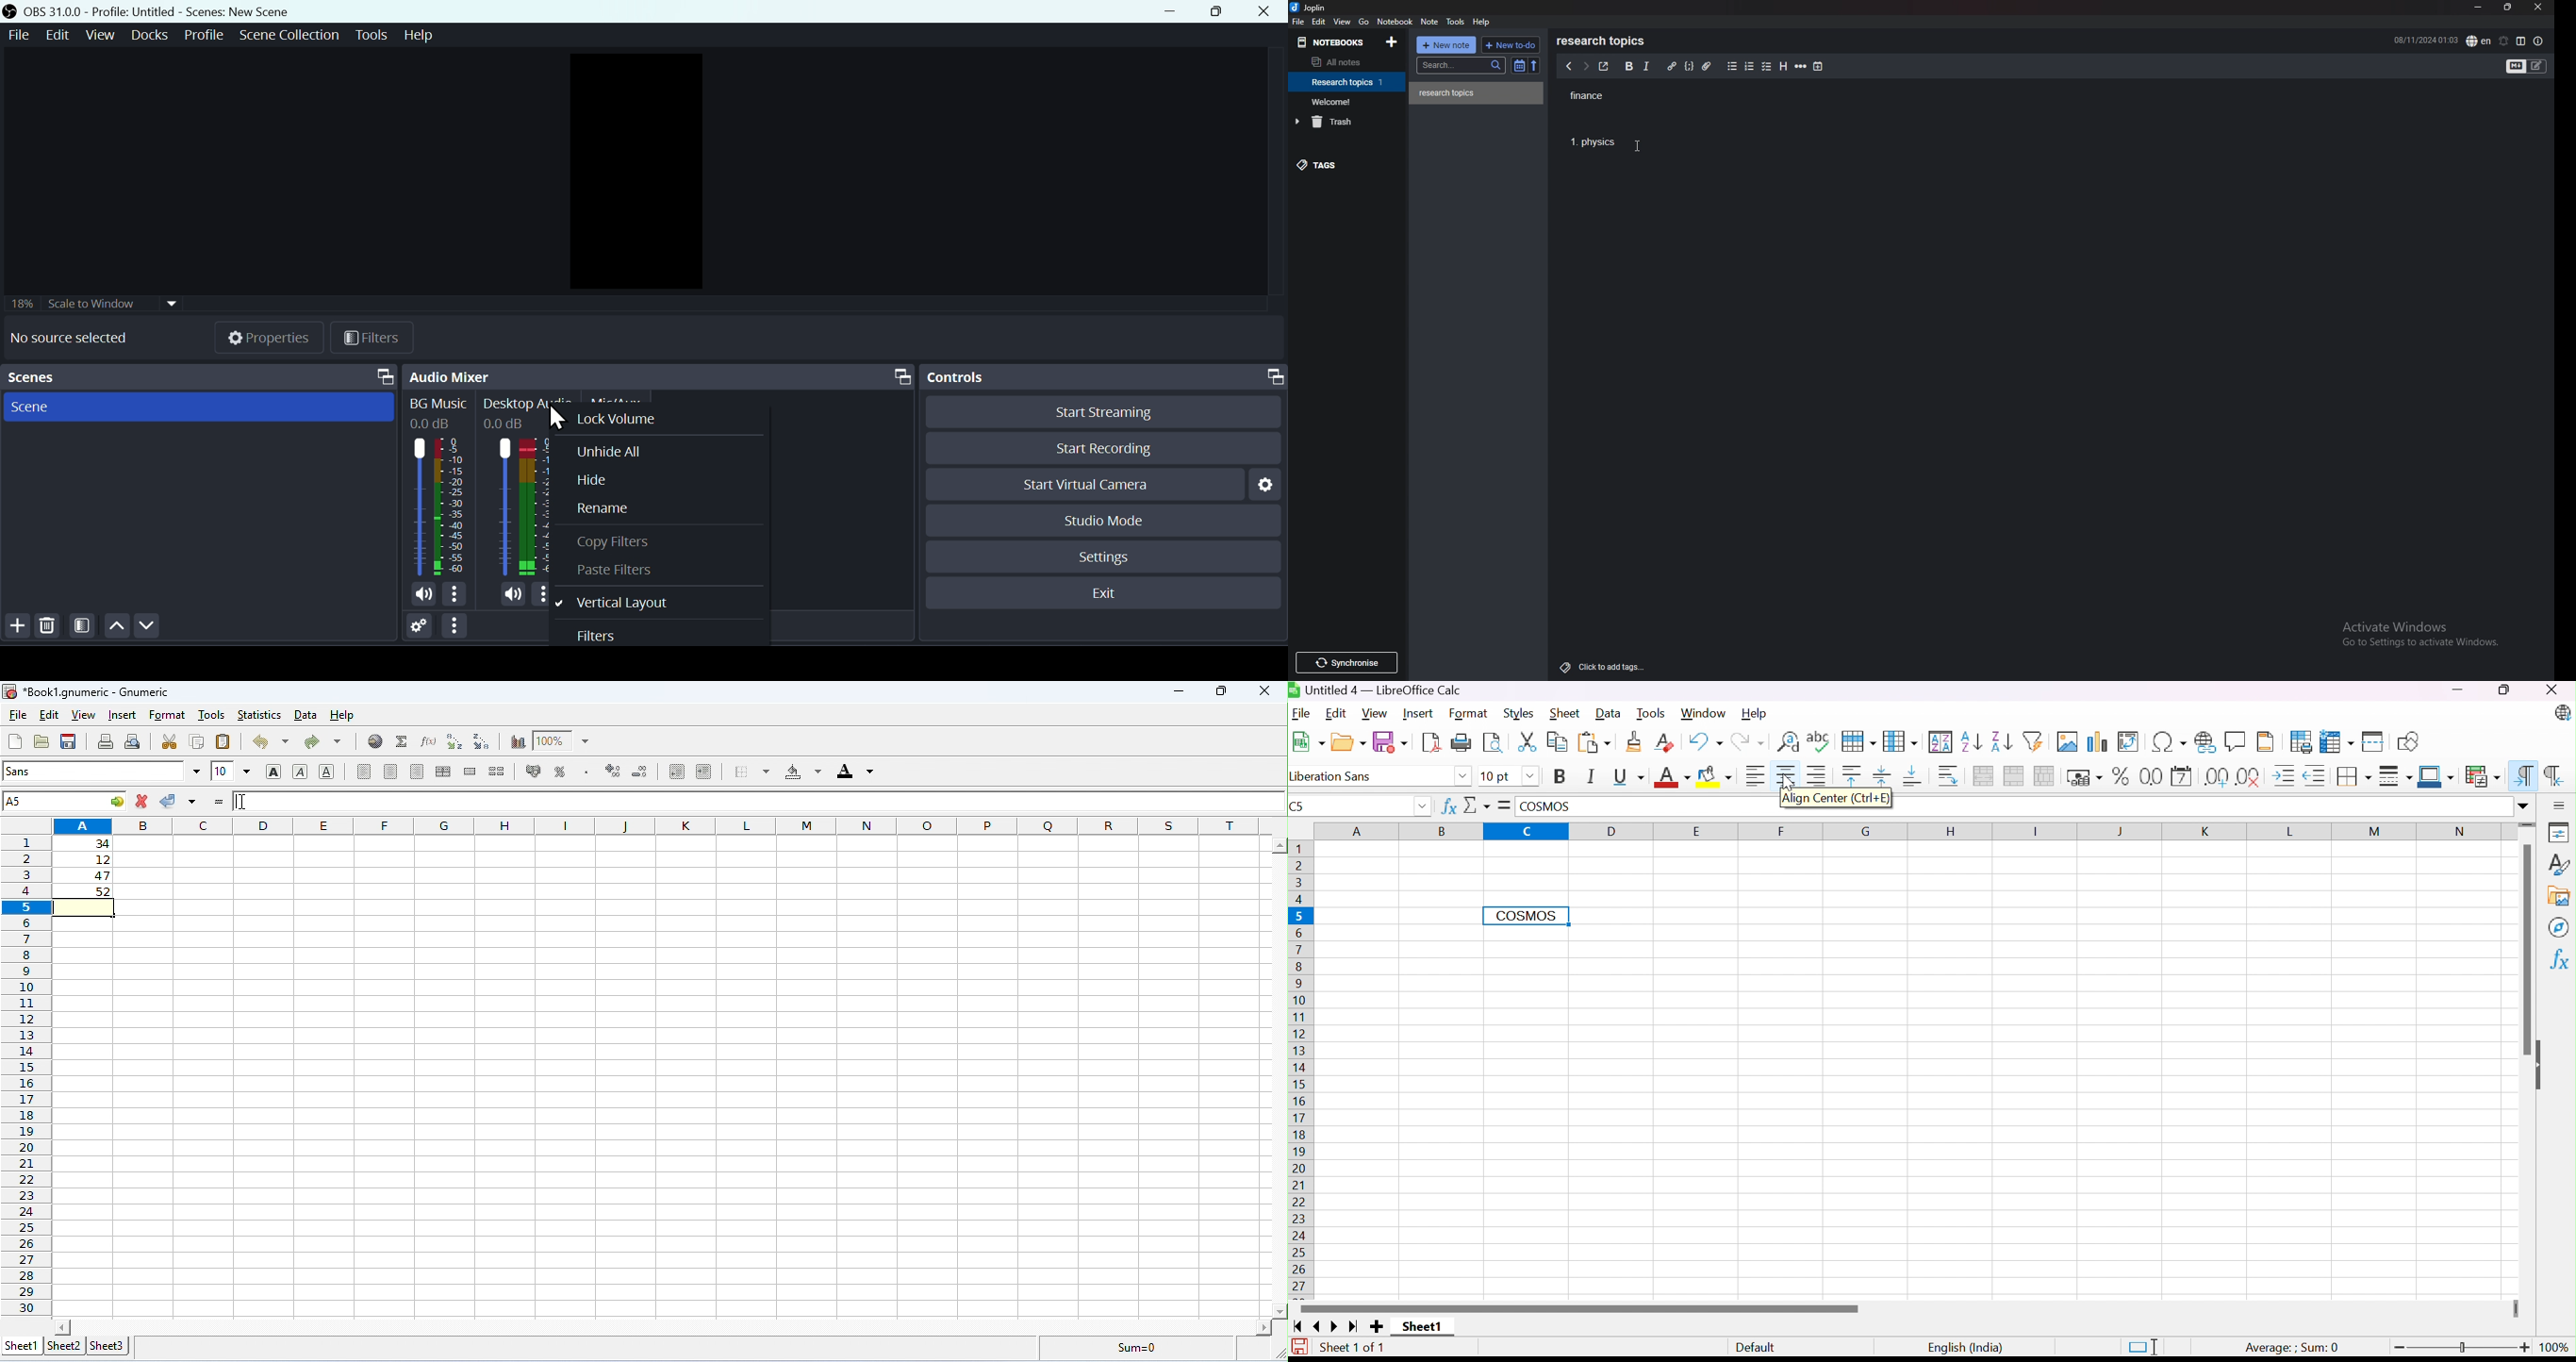 The image size is (2576, 1372). Describe the element at coordinates (1309, 742) in the screenshot. I see `New` at that location.